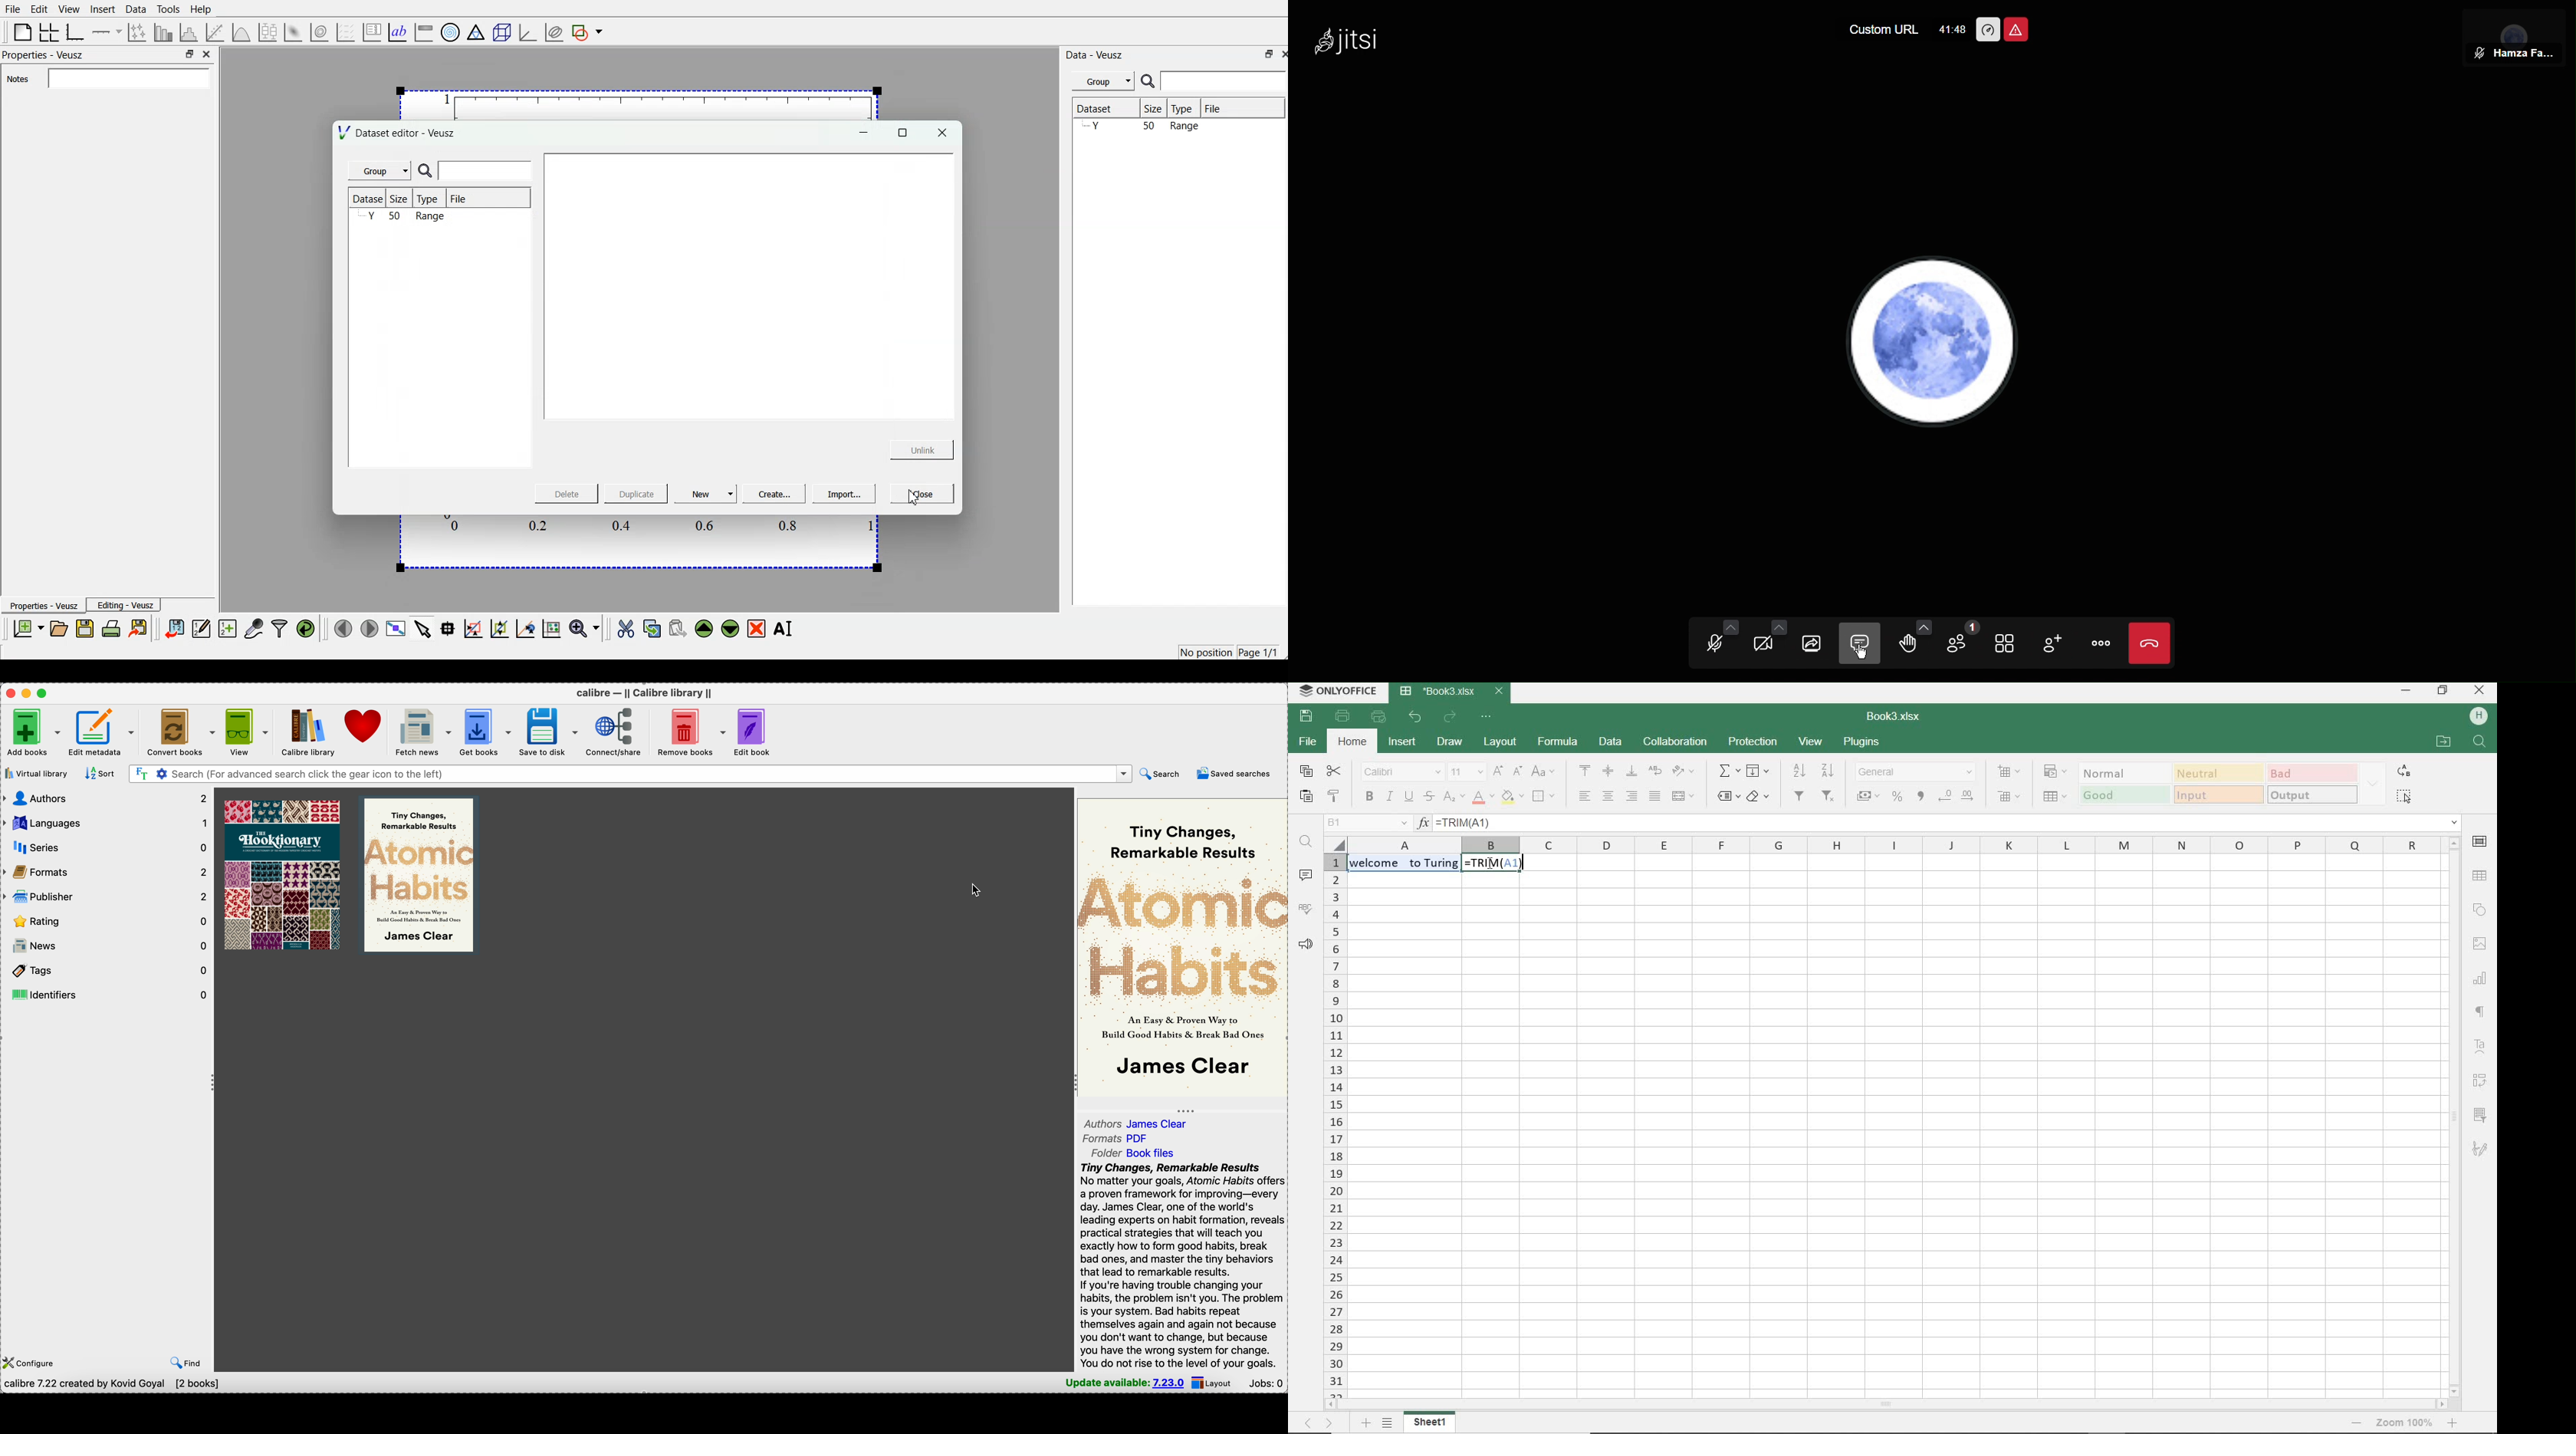 This screenshot has width=2576, height=1456. What do you see at coordinates (371, 31) in the screenshot?
I see `plot key` at bounding box center [371, 31].